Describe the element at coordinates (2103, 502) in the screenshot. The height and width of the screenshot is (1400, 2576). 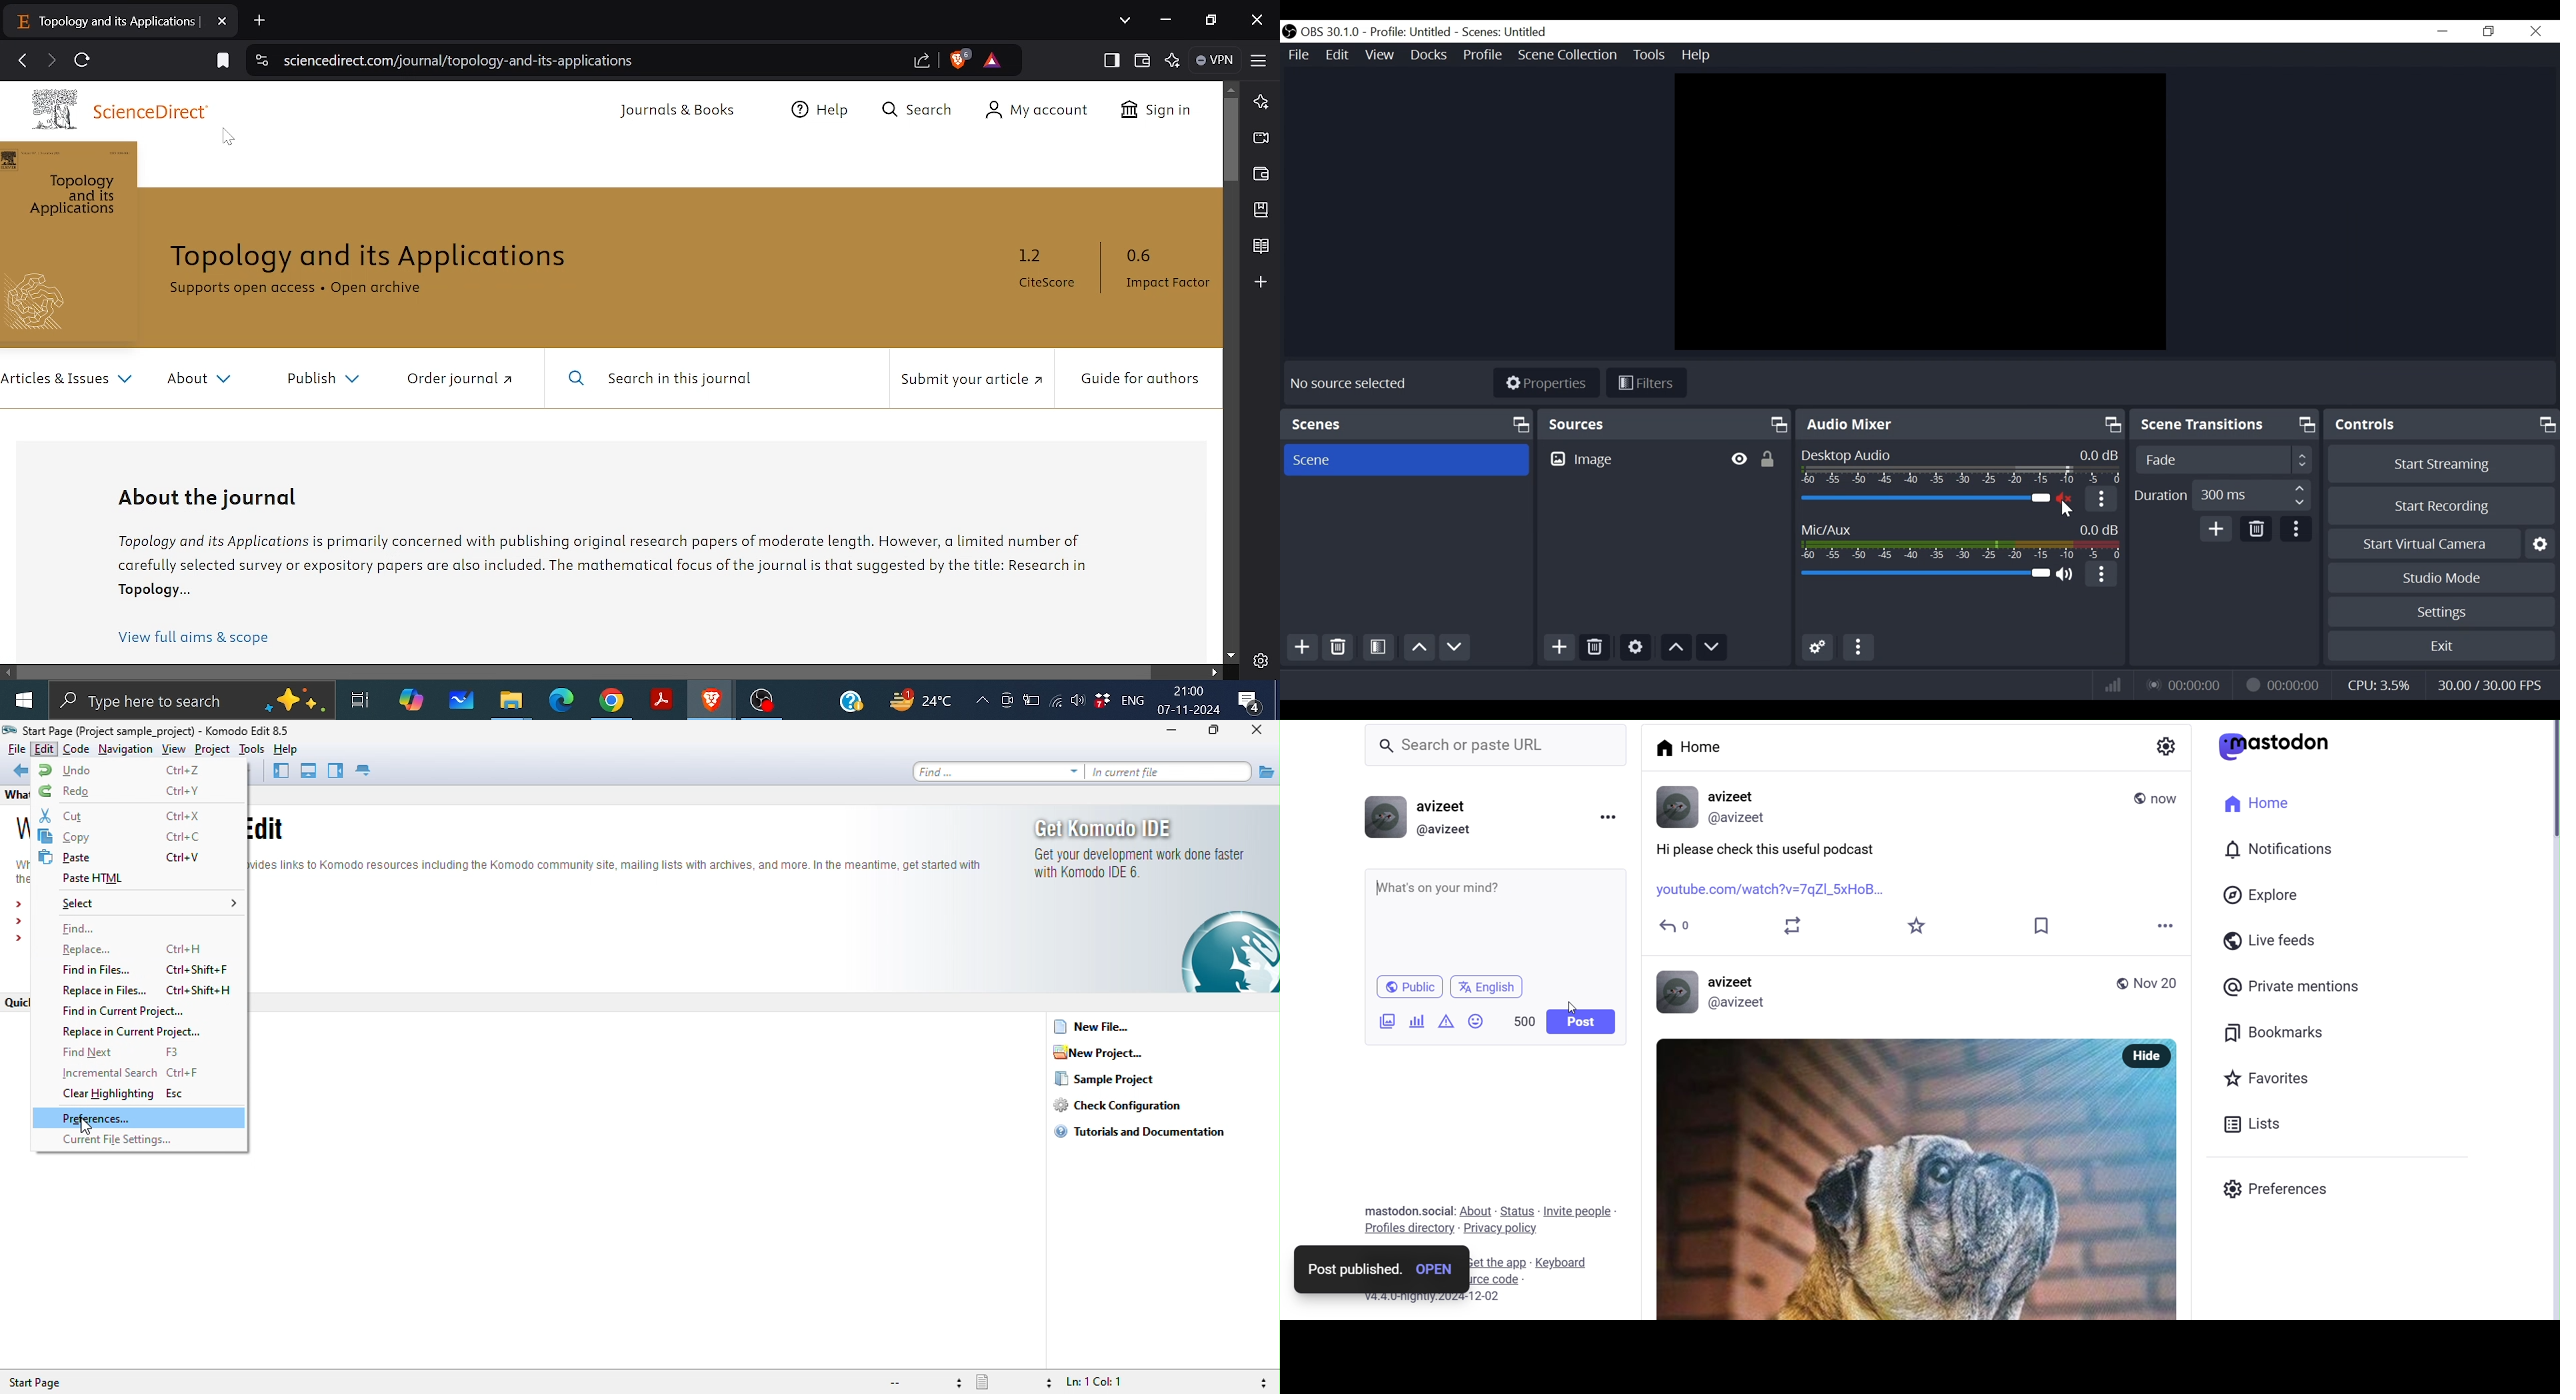
I see `More Options` at that location.